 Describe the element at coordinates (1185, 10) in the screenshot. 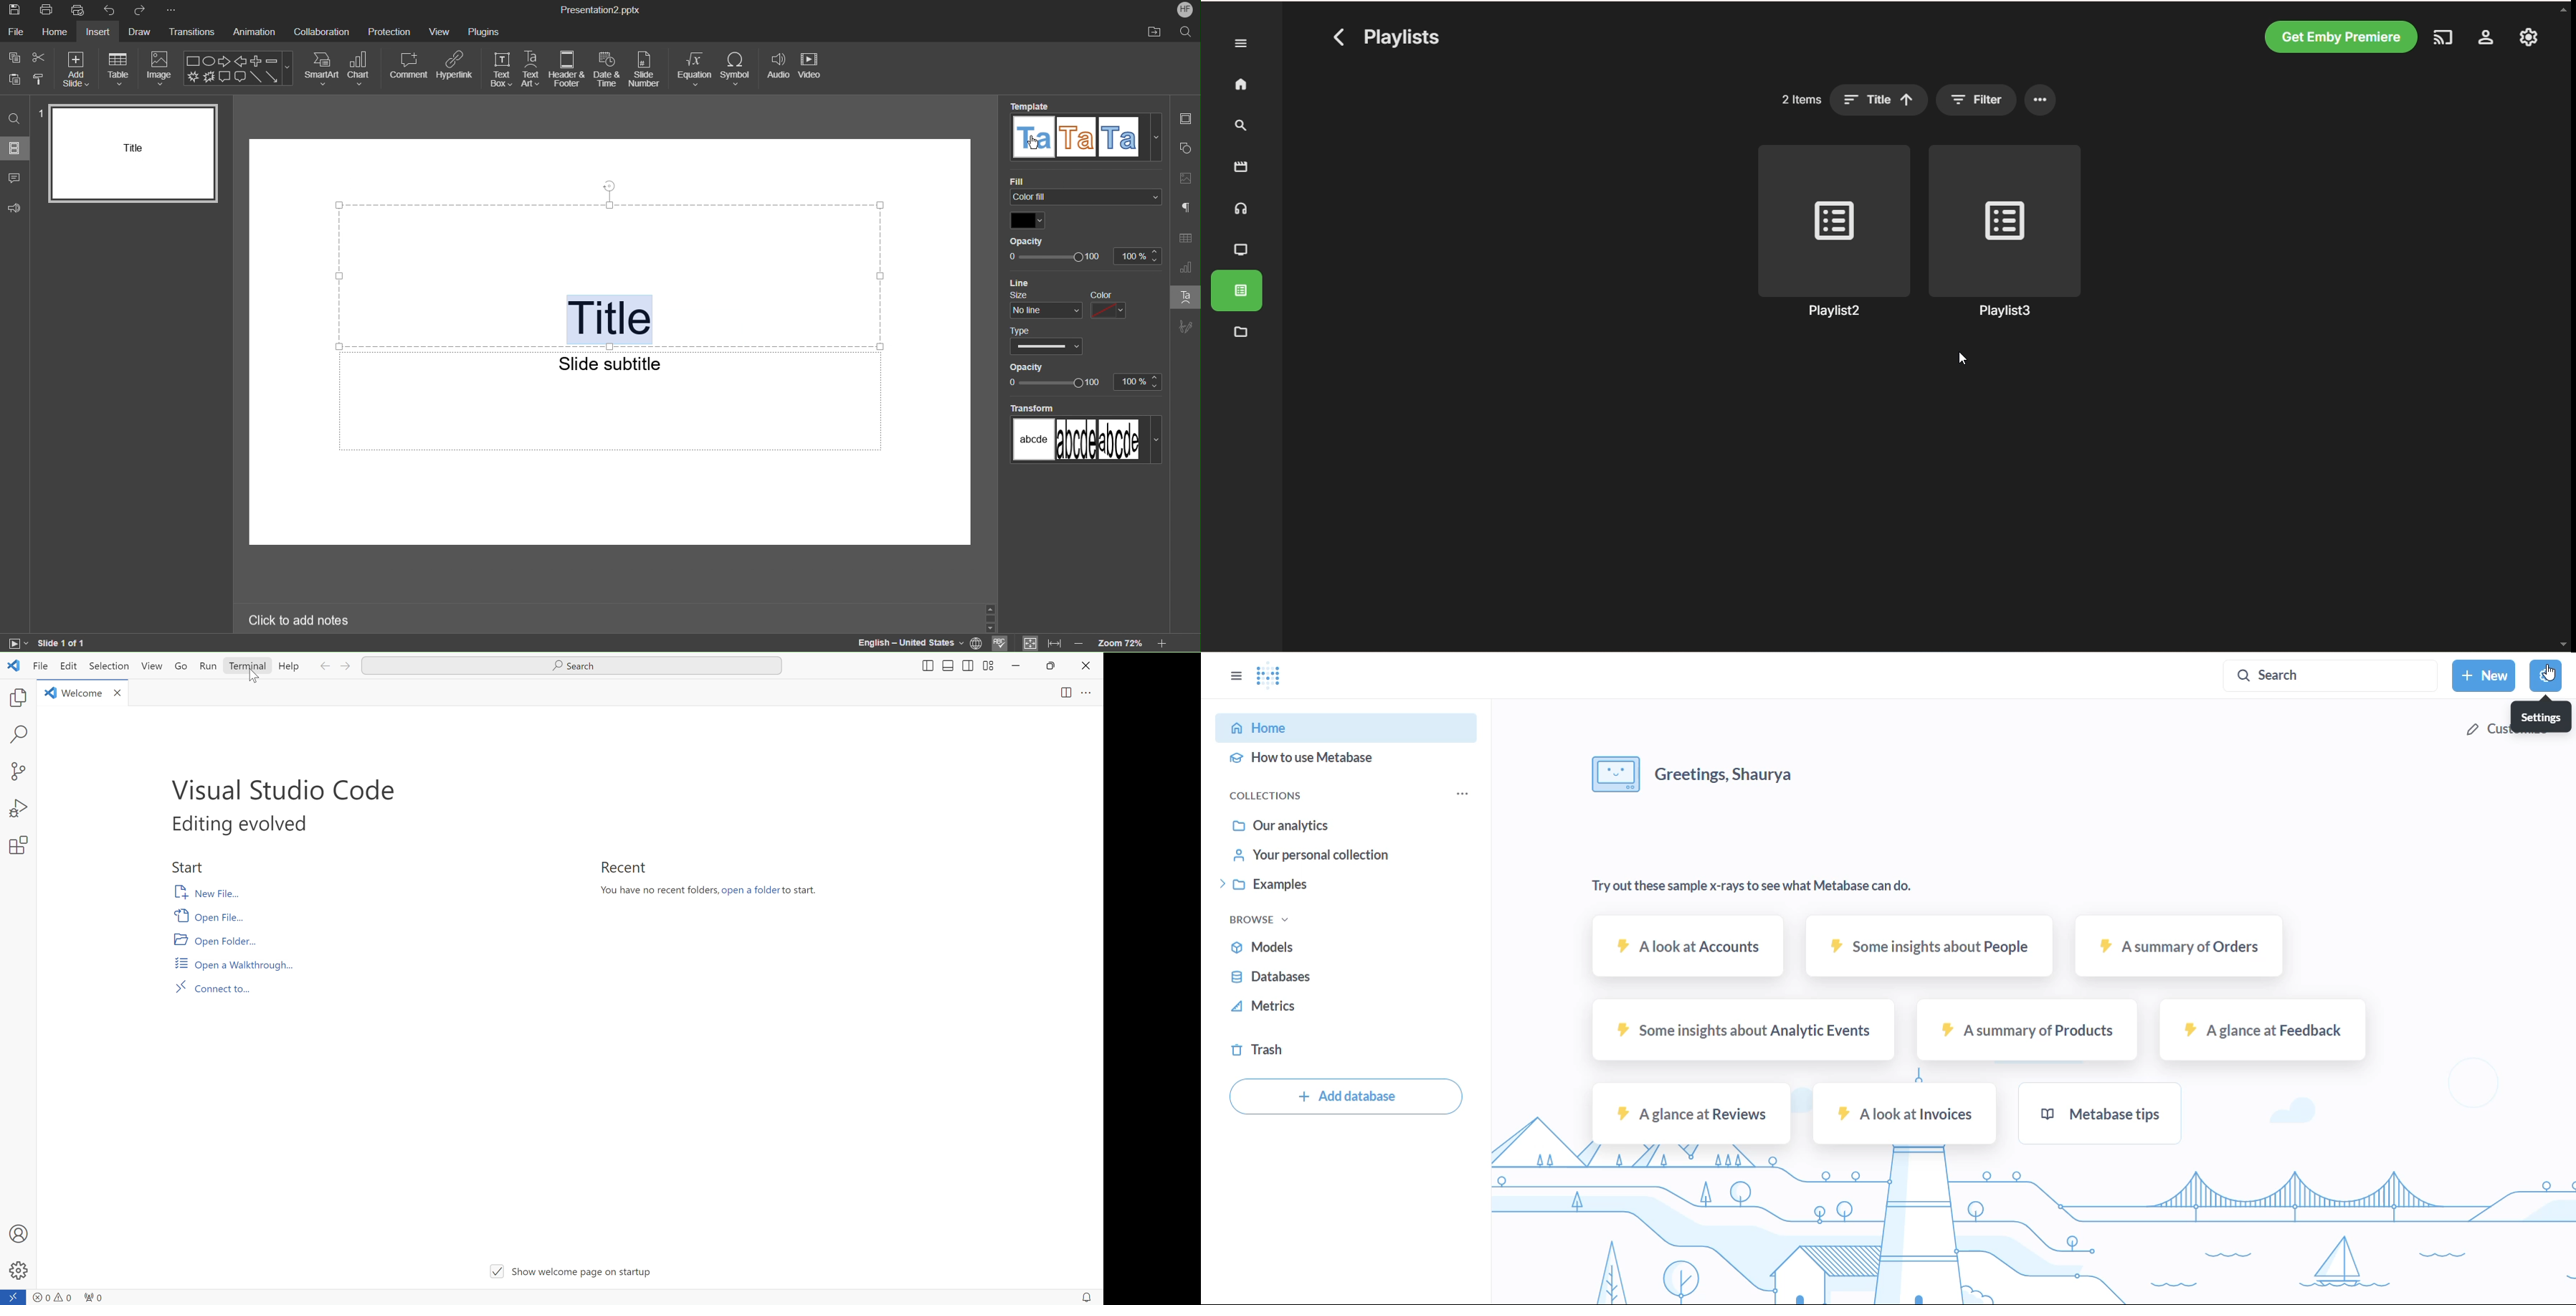

I see `Account` at that location.